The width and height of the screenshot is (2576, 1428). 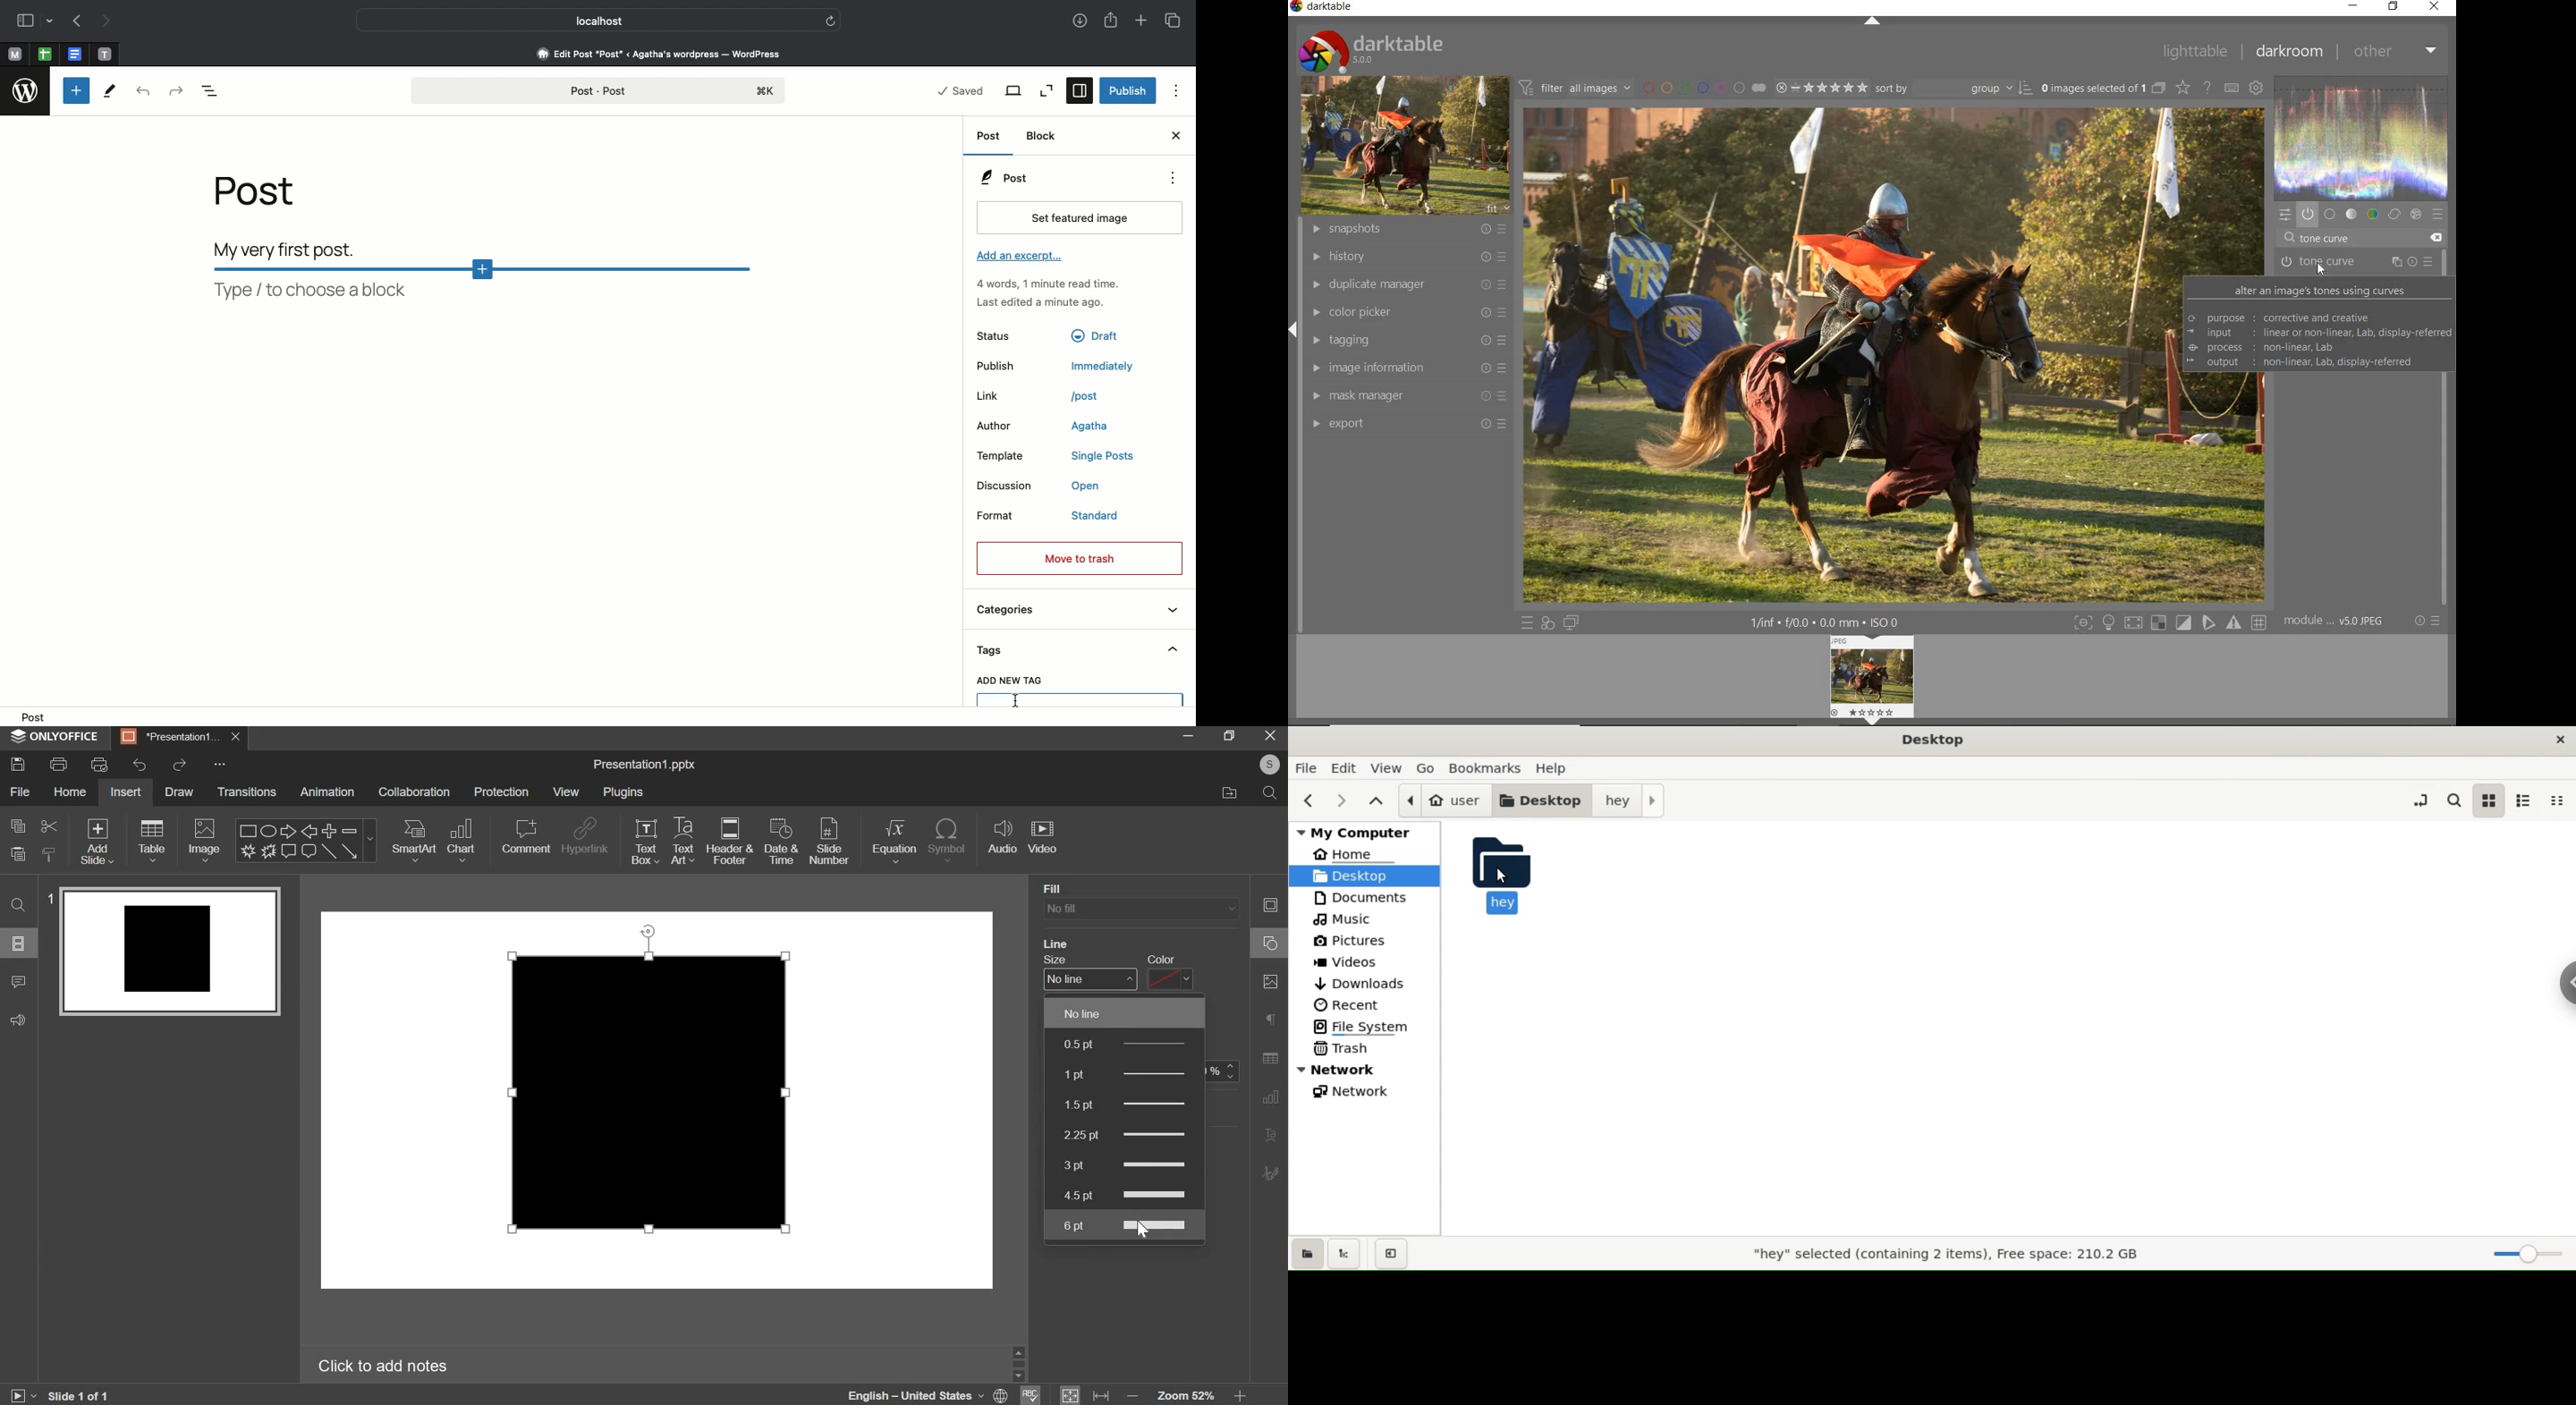 I want to click on refresh, so click(x=831, y=22).